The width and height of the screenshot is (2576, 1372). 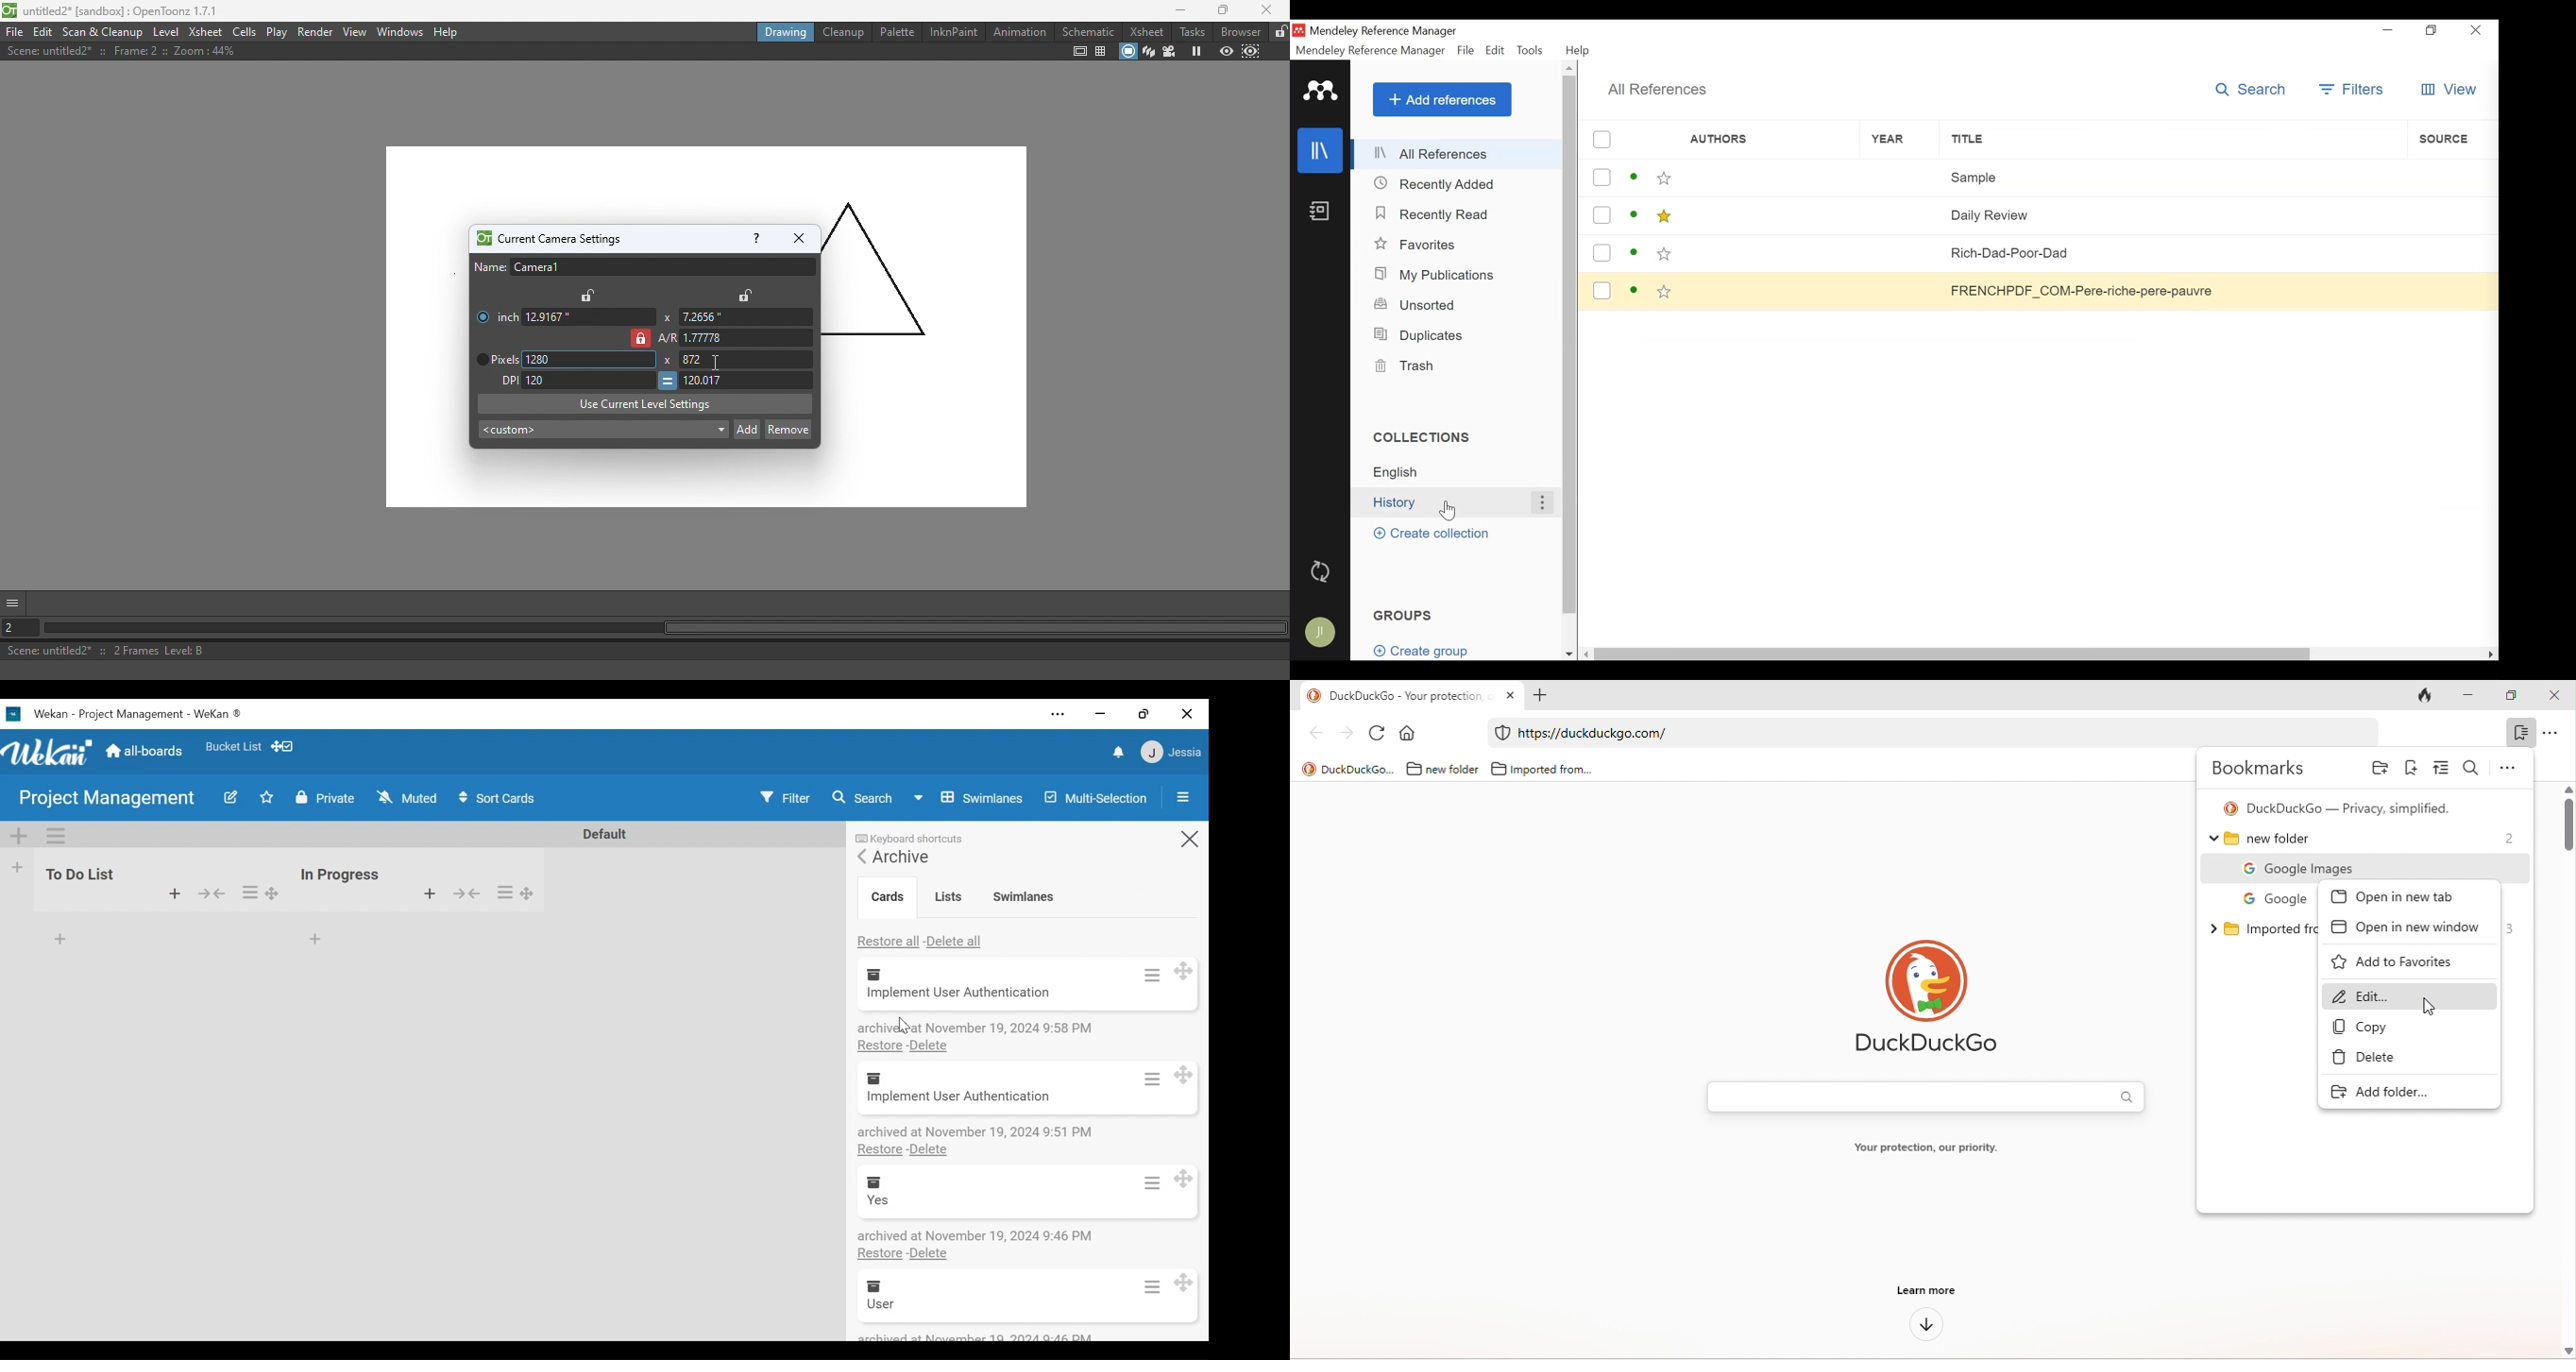 I want to click on Year, so click(x=1899, y=178).